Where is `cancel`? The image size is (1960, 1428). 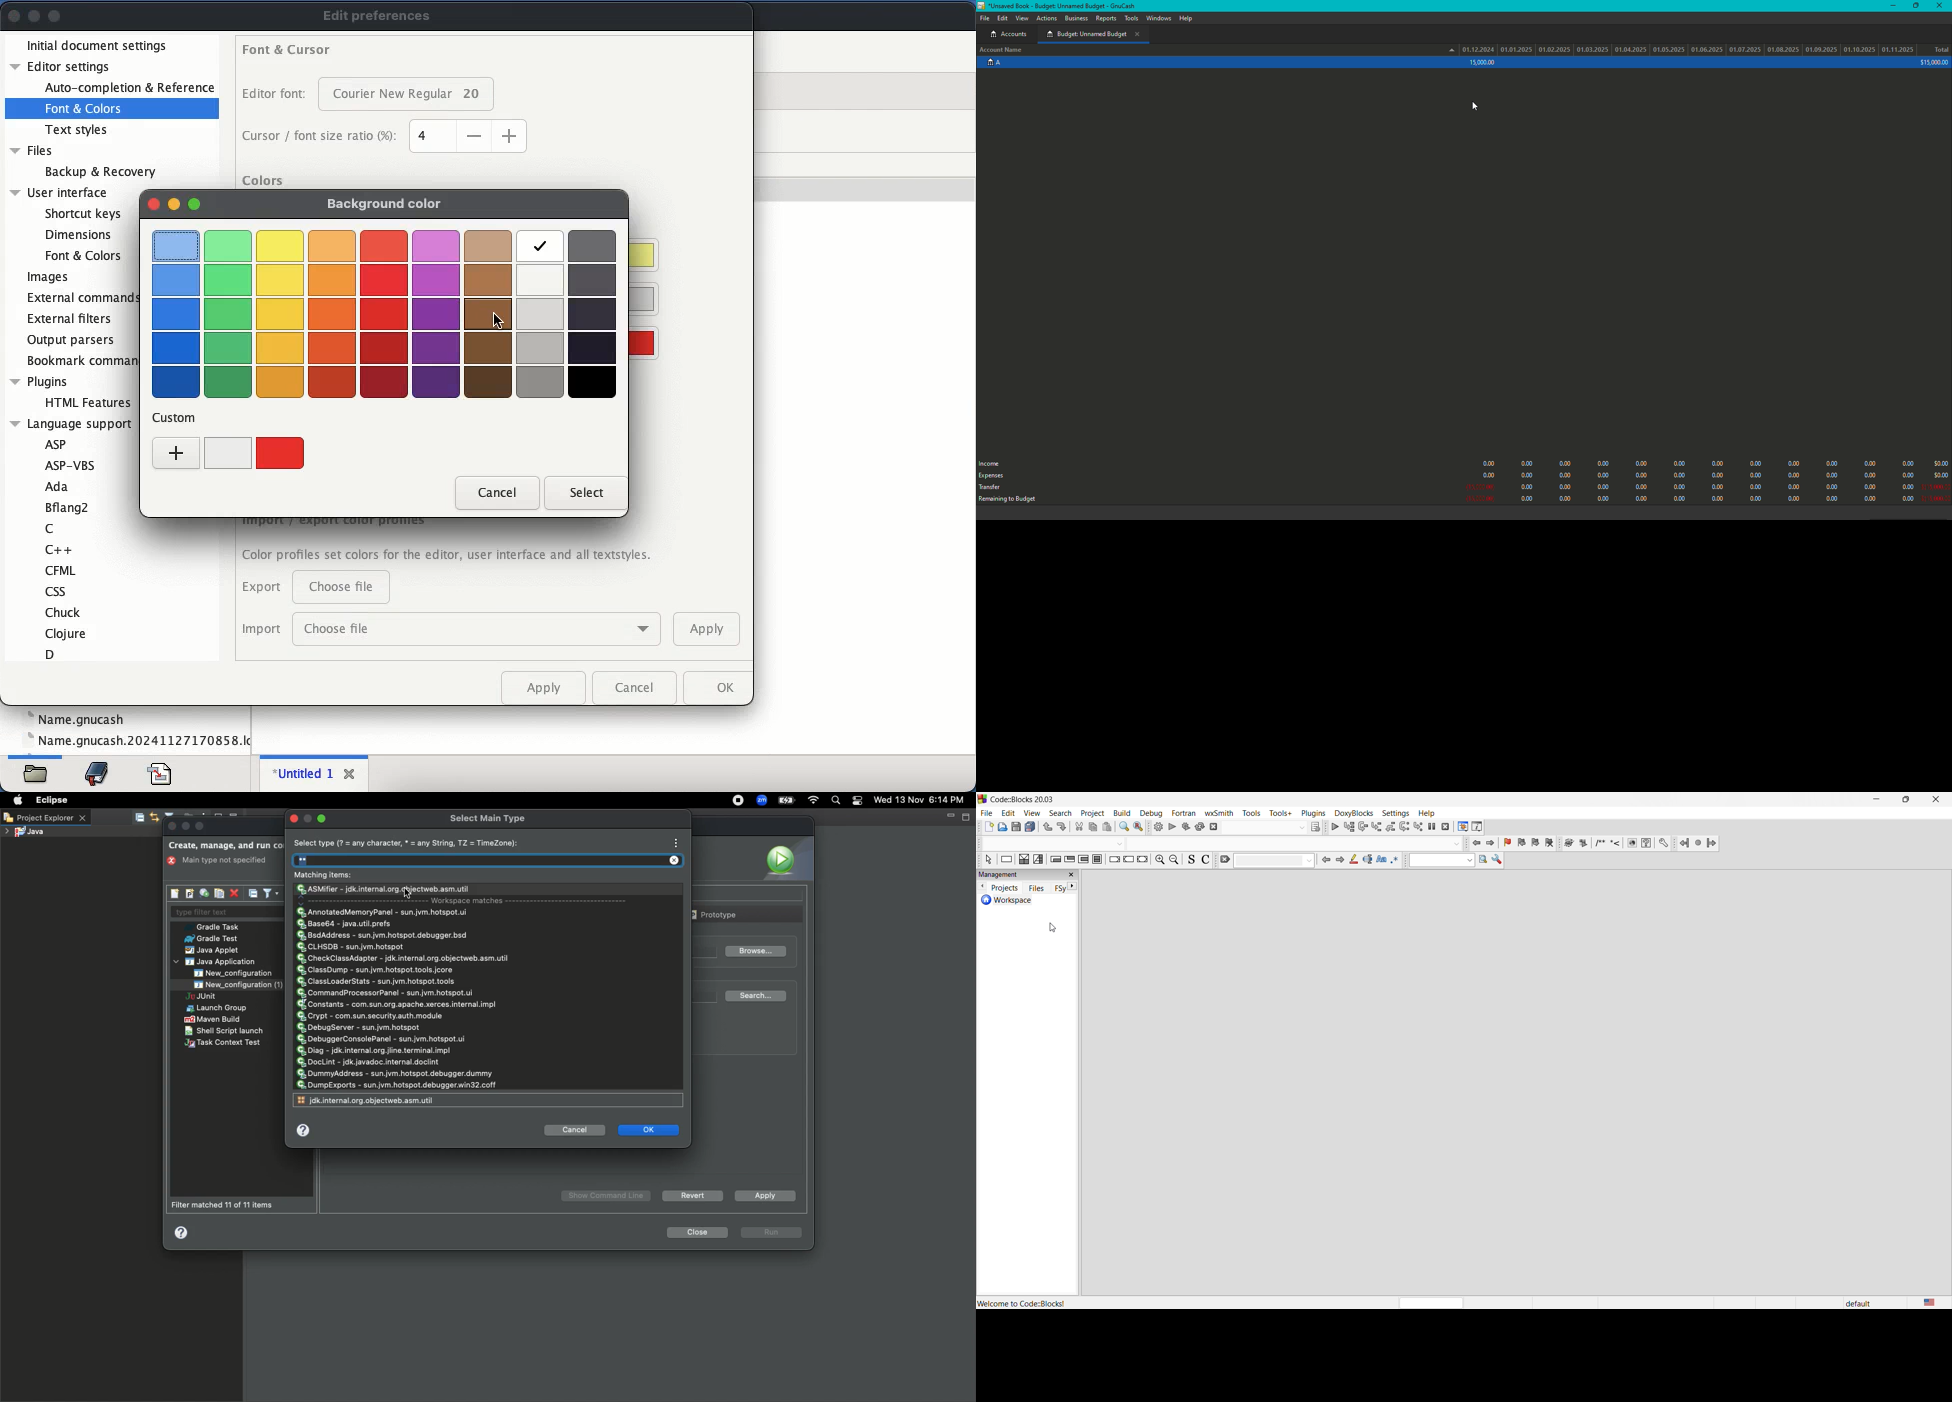
cancel is located at coordinates (637, 686).